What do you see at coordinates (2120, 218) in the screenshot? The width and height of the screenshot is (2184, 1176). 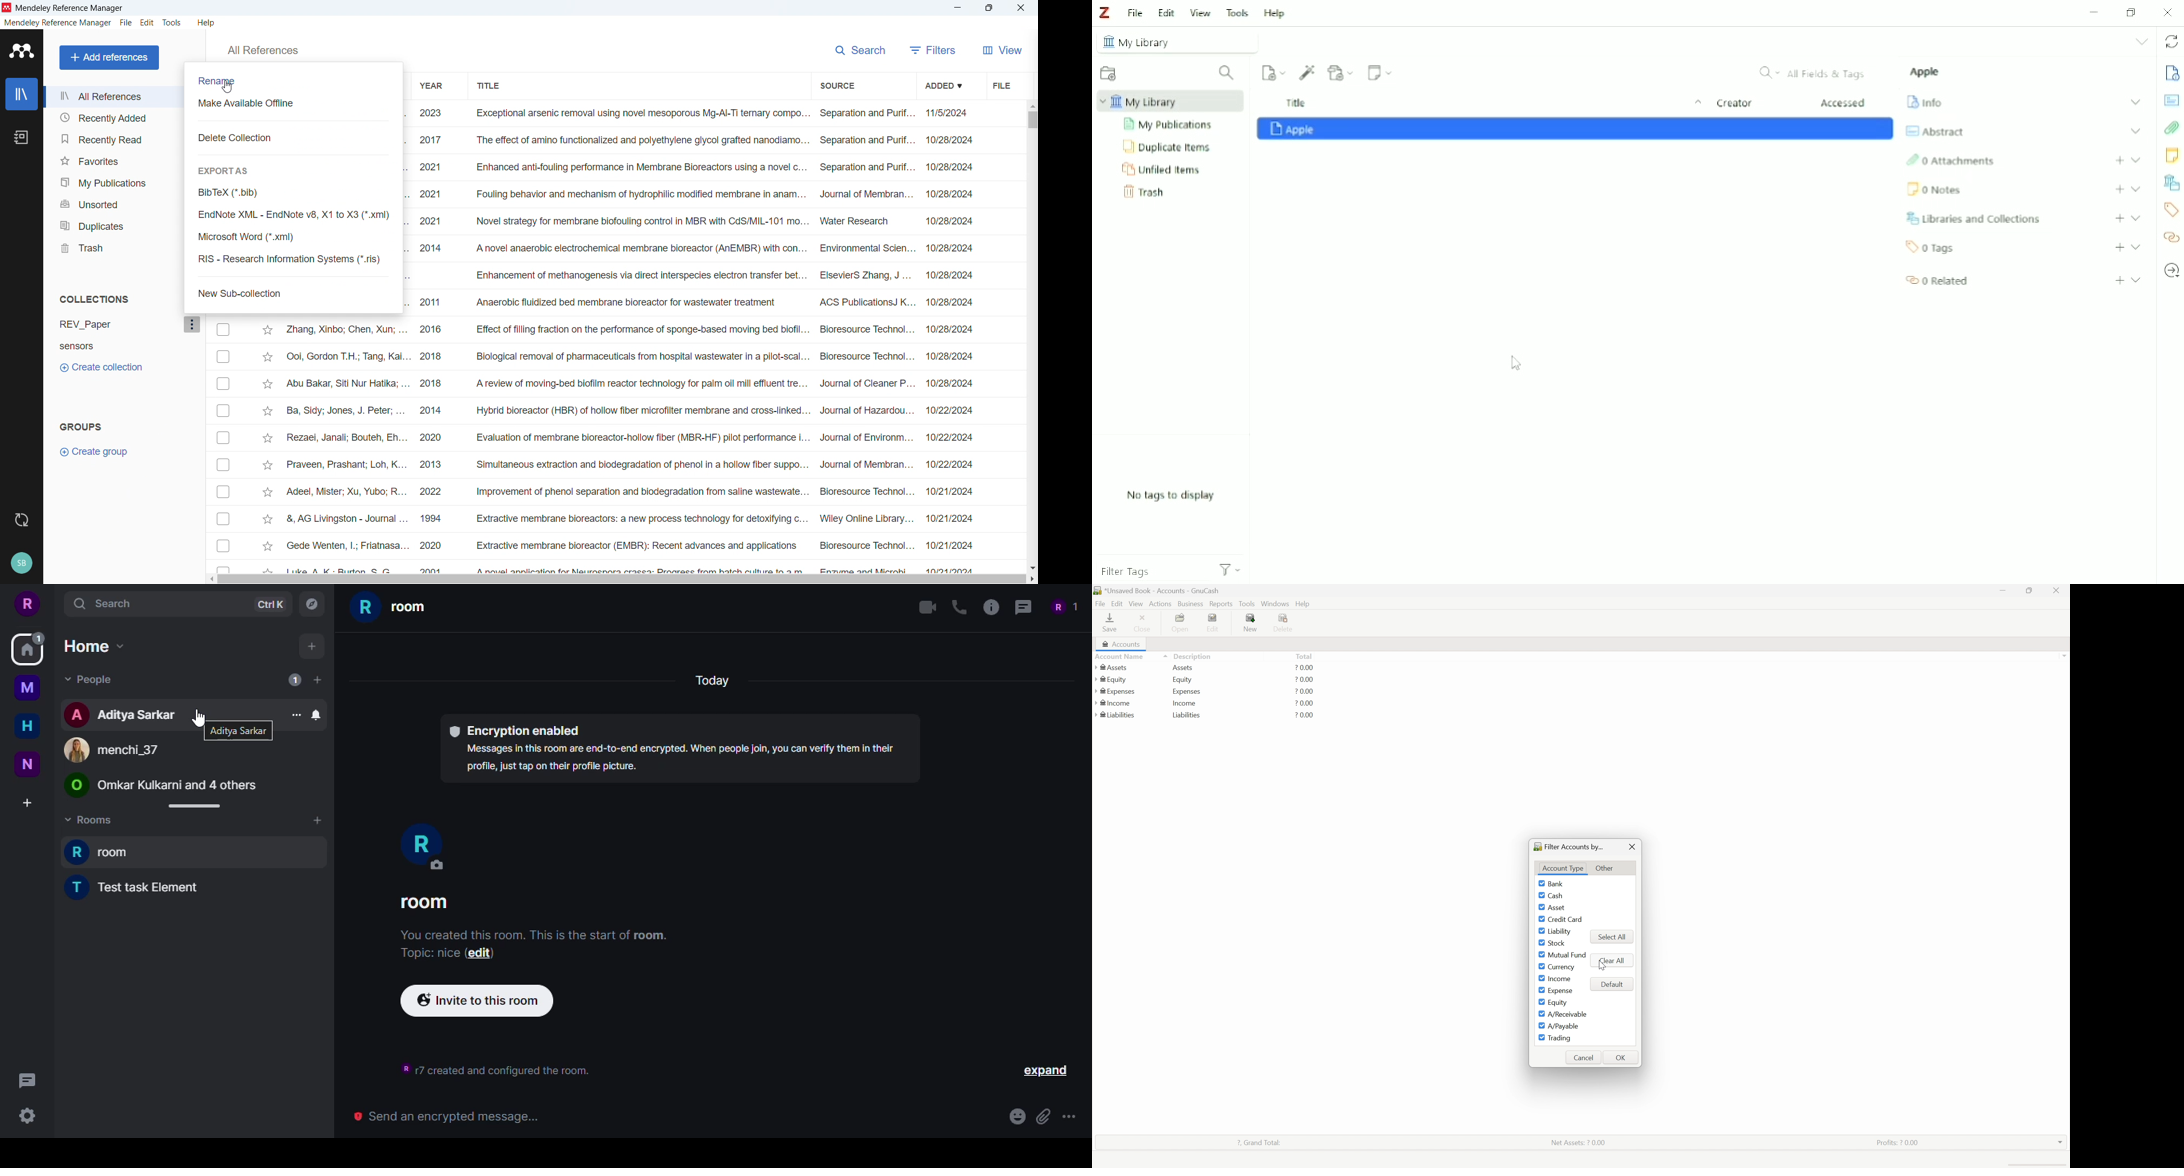 I see `Add` at bounding box center [2120, 218].